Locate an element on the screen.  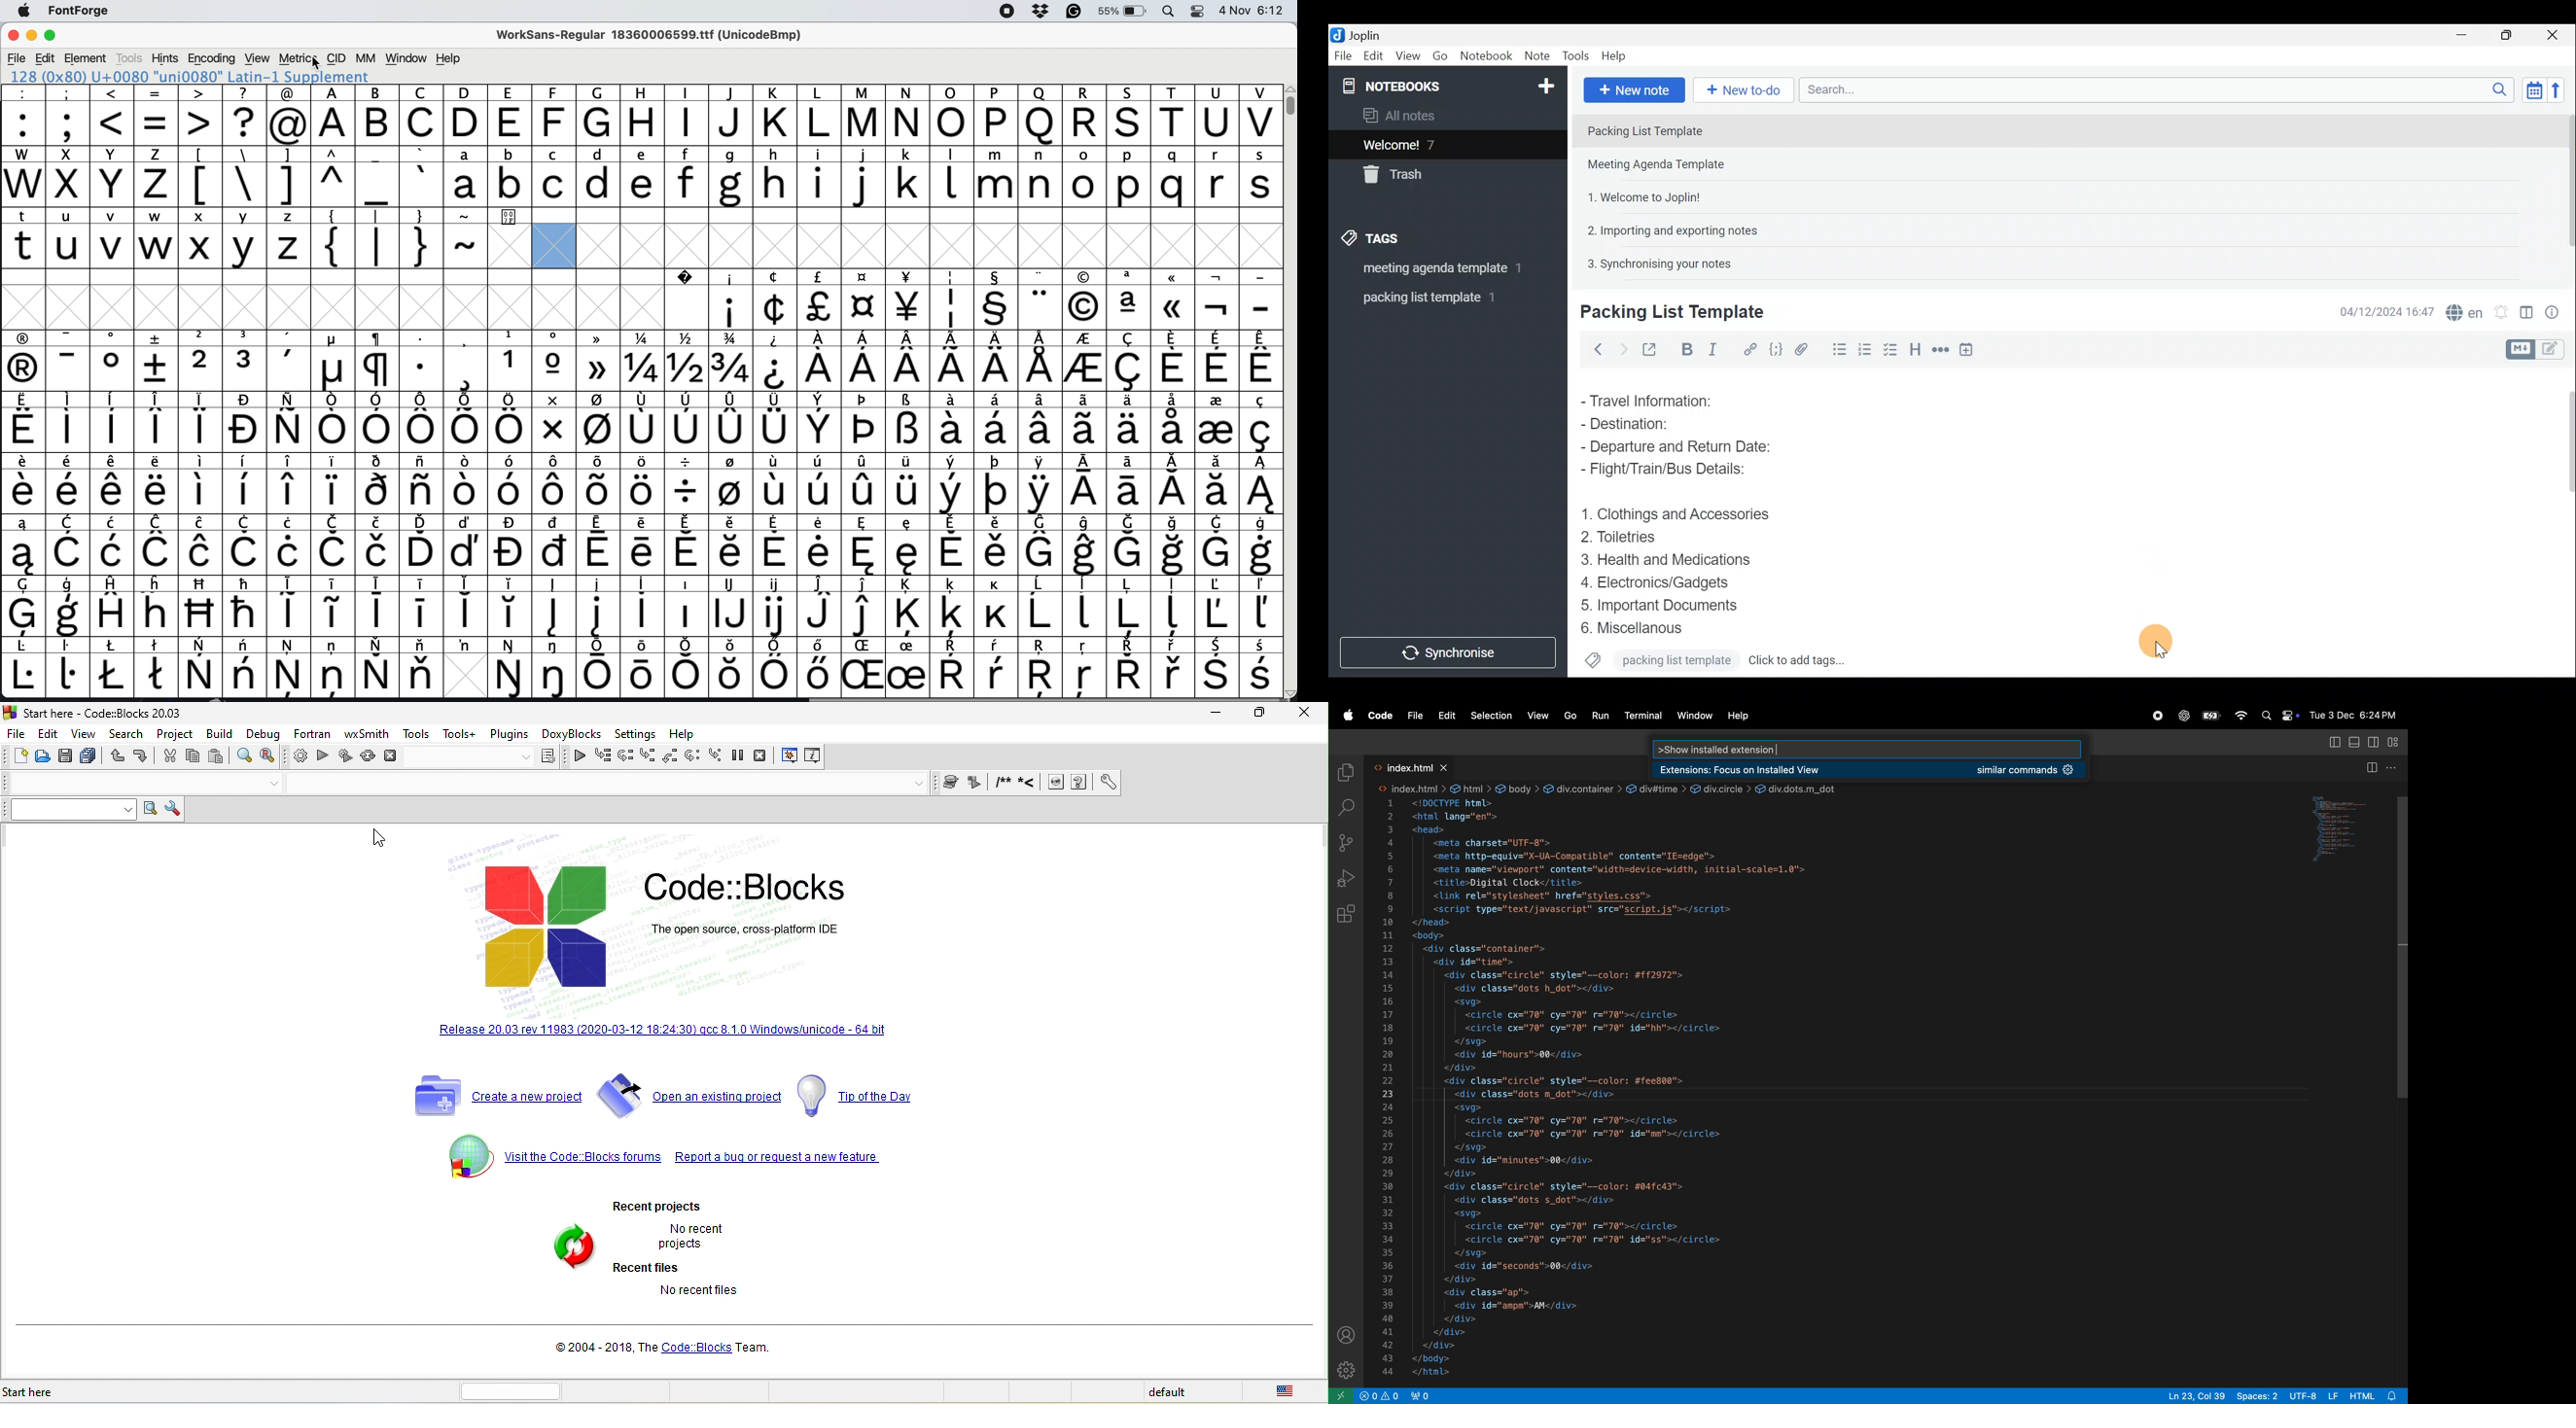
special characters is located at coordinates (644, 552).